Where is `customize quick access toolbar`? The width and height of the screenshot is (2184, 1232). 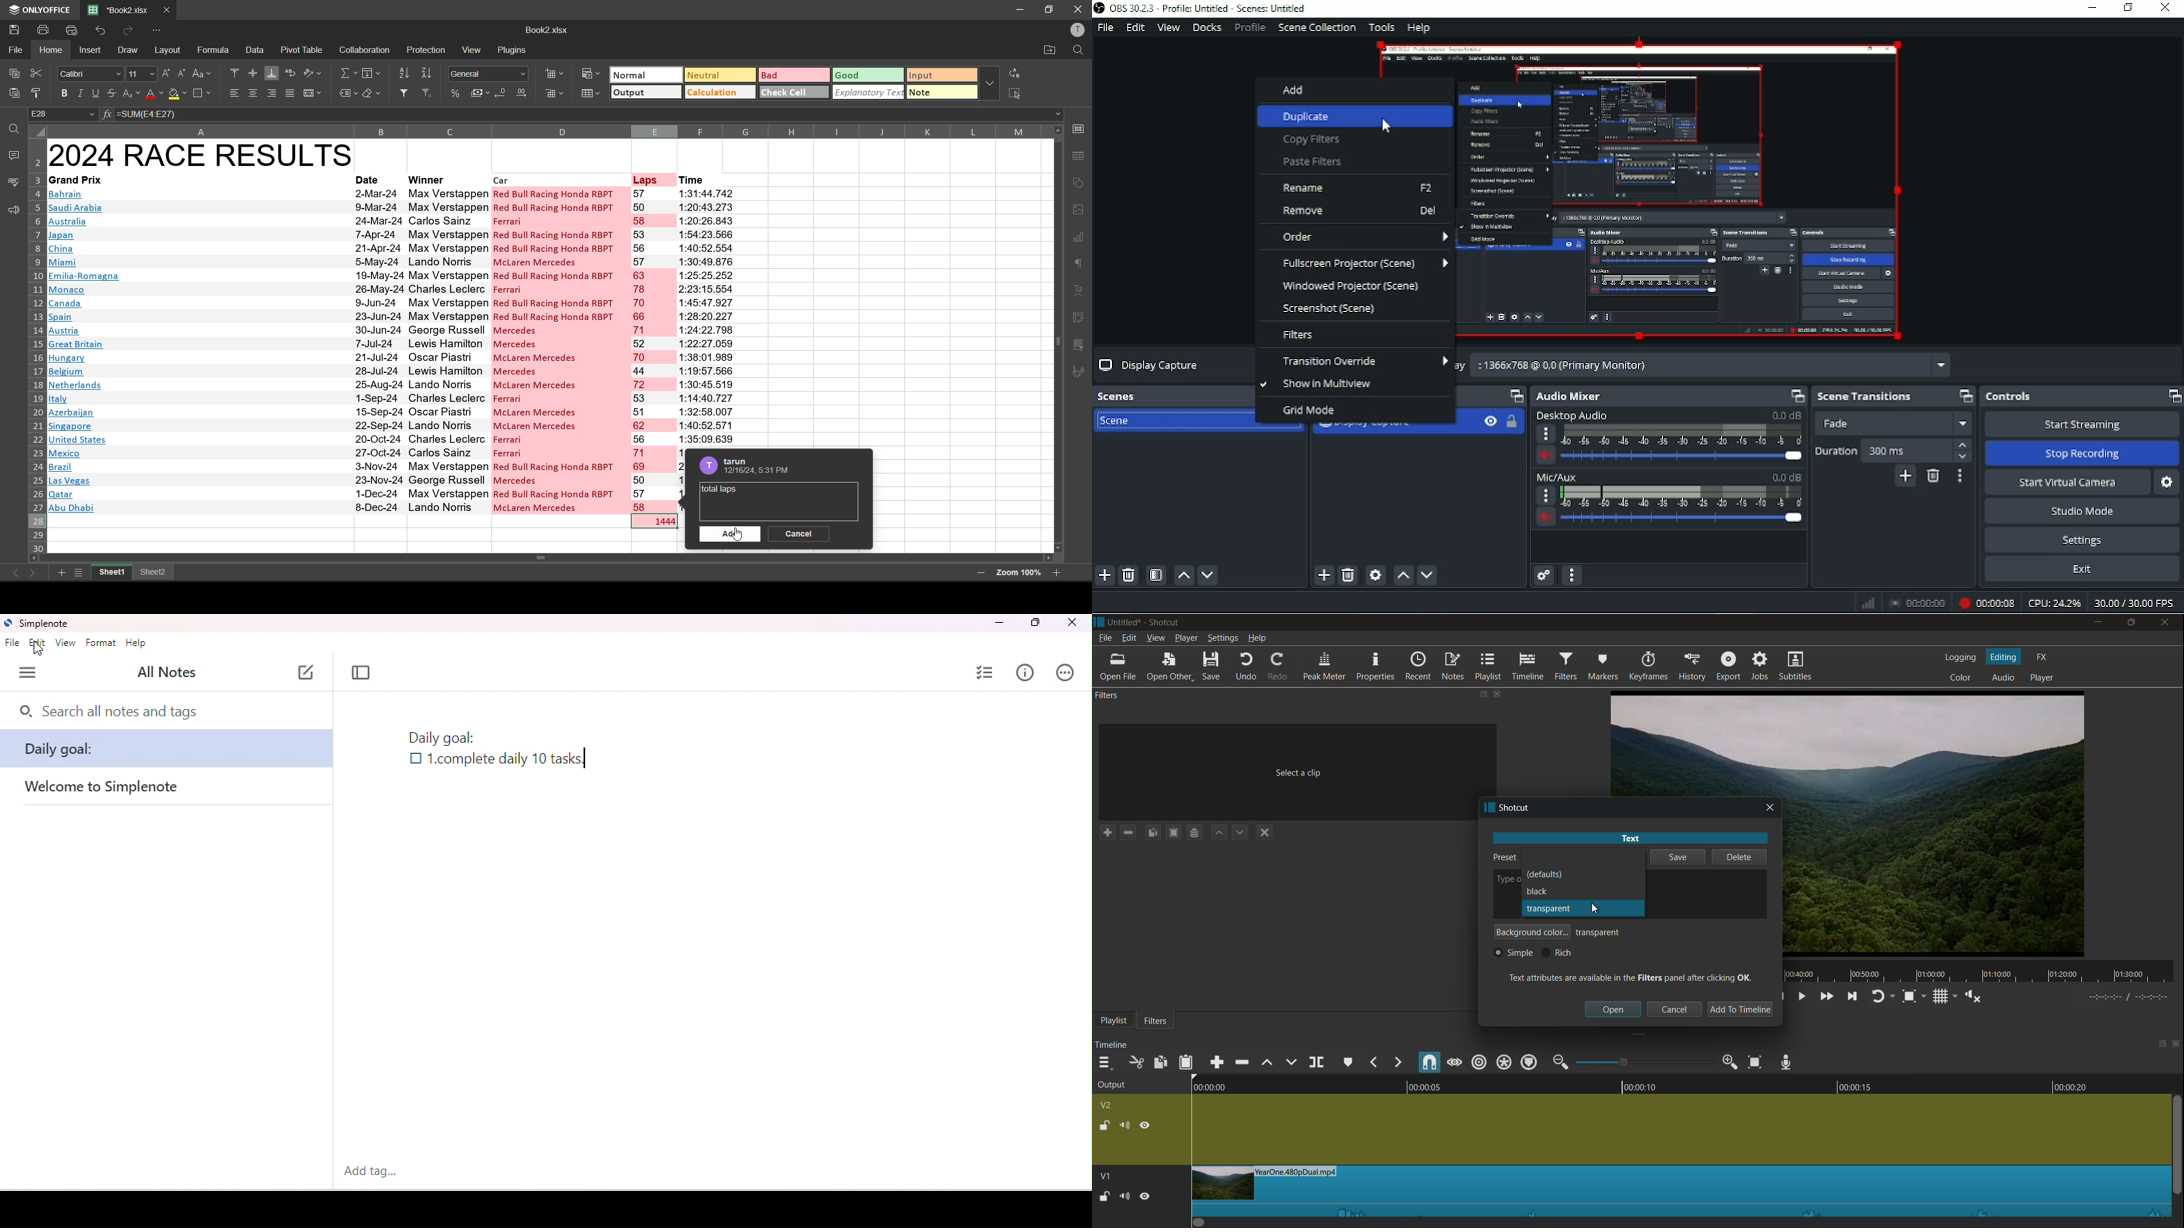 customize quick access toolbar is located at coordinates (160, 31).